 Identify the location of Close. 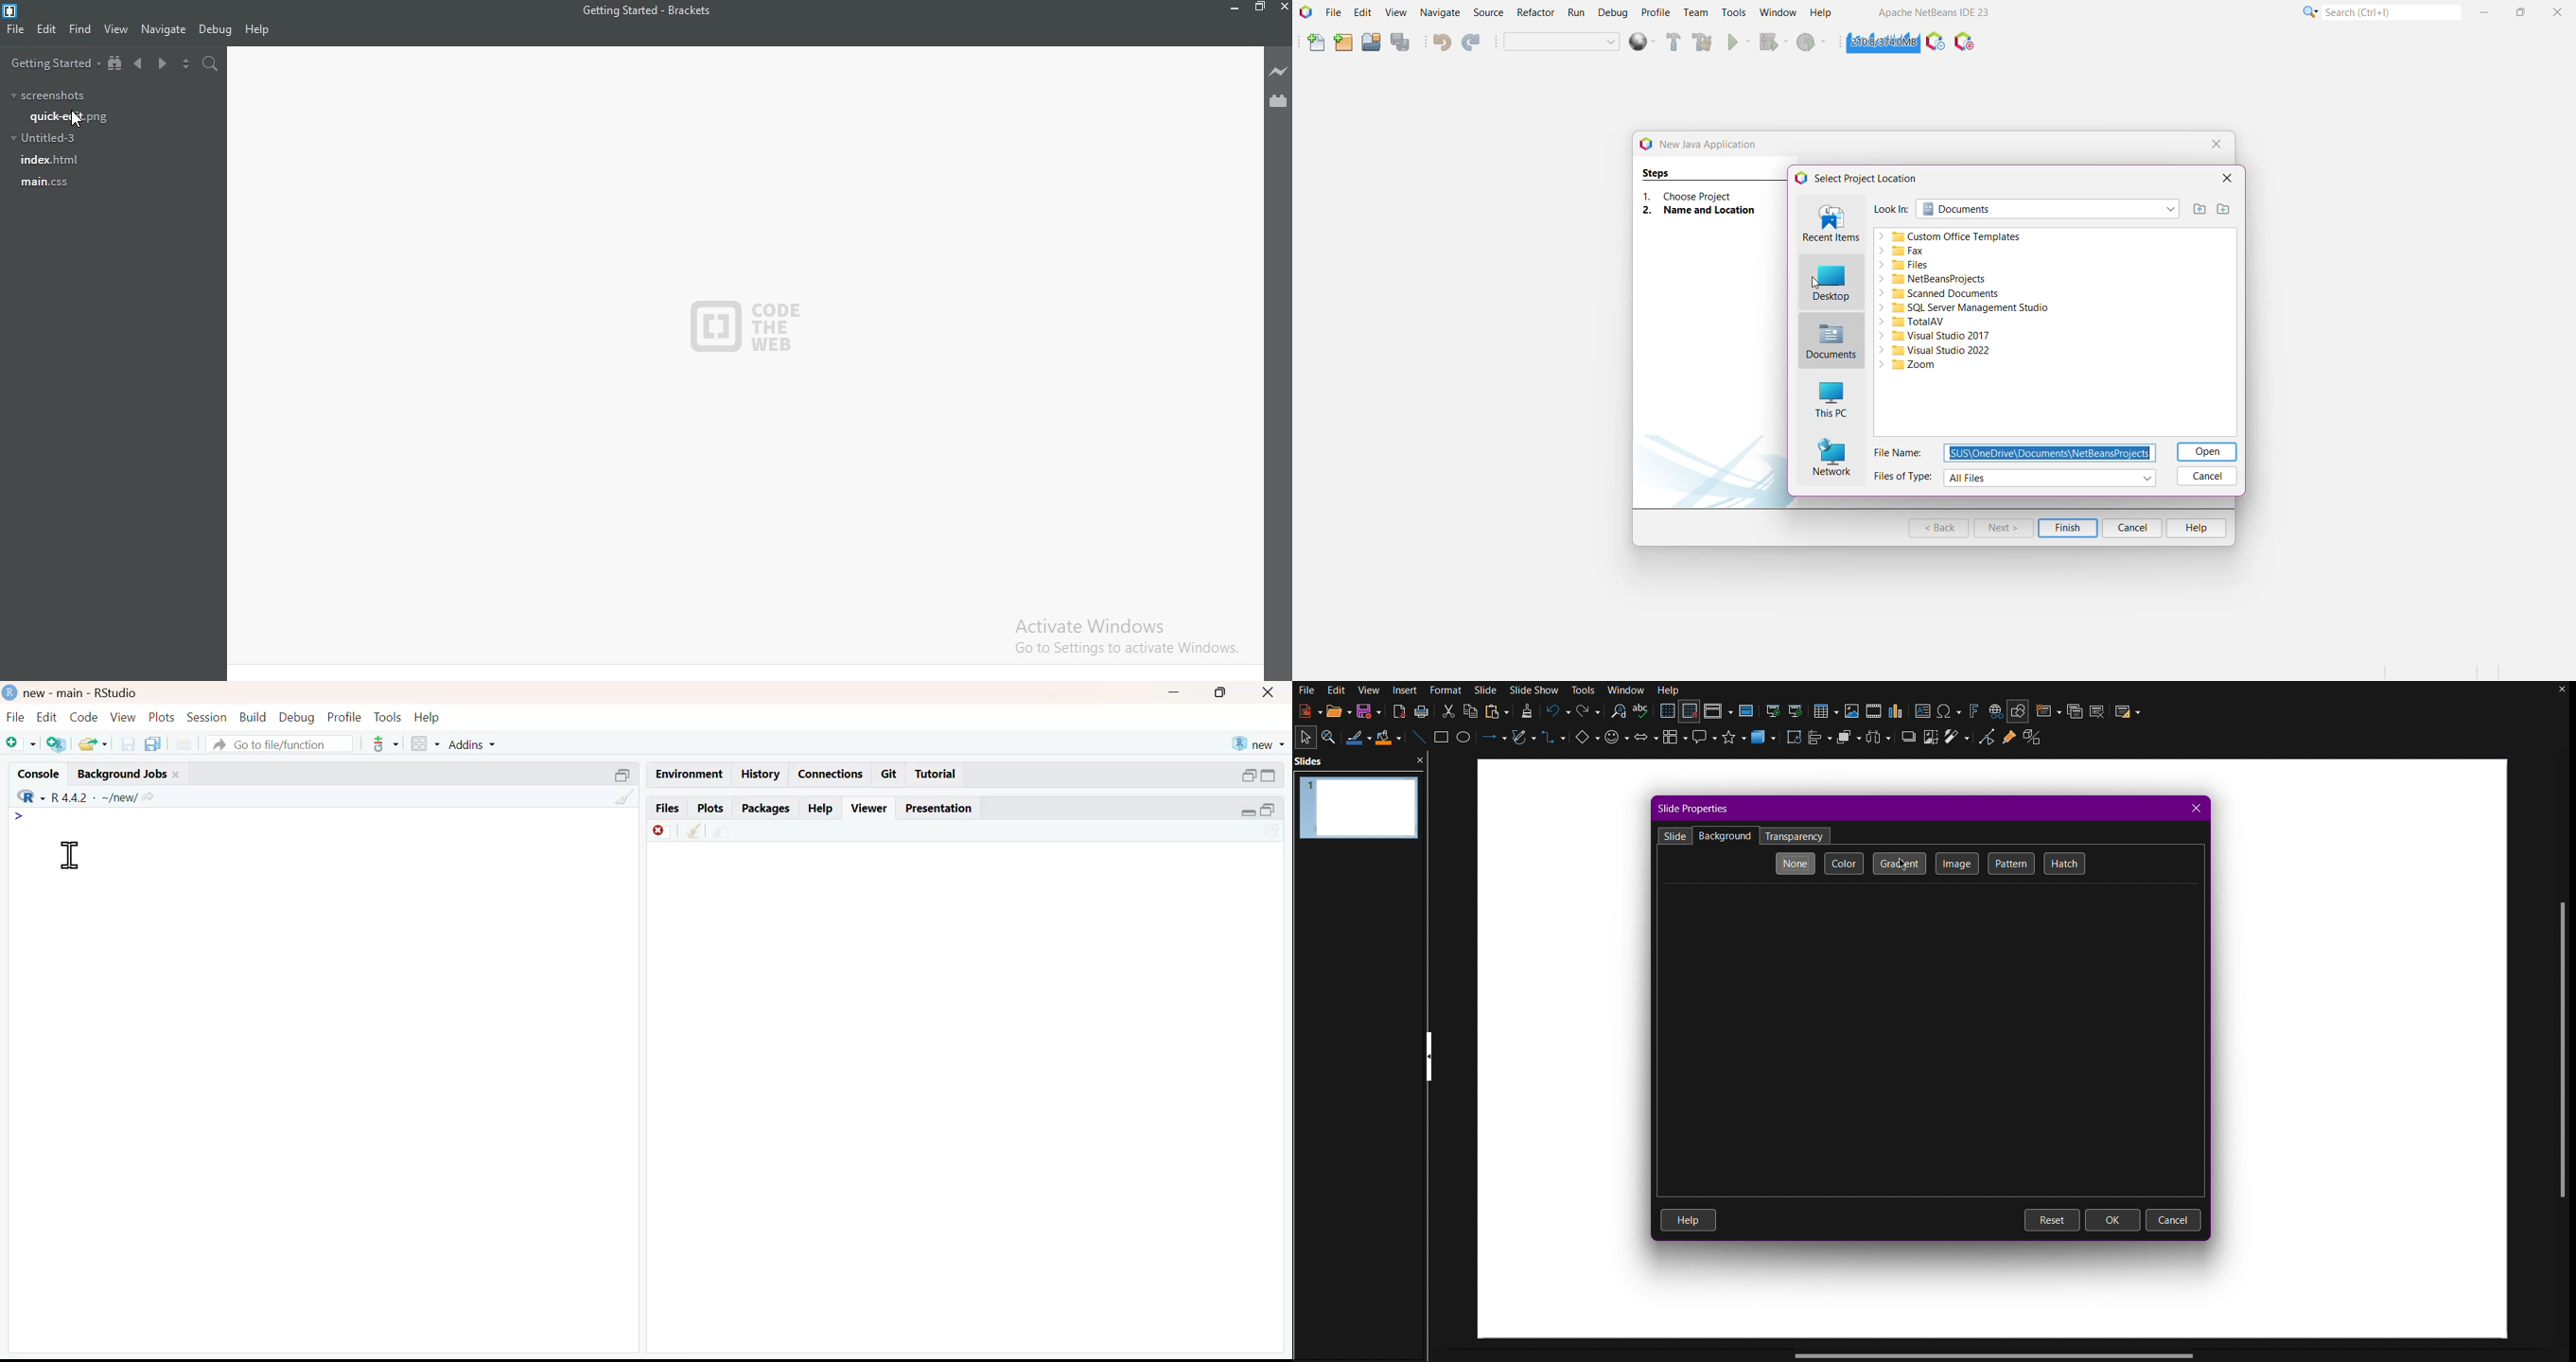
(2561, 692).